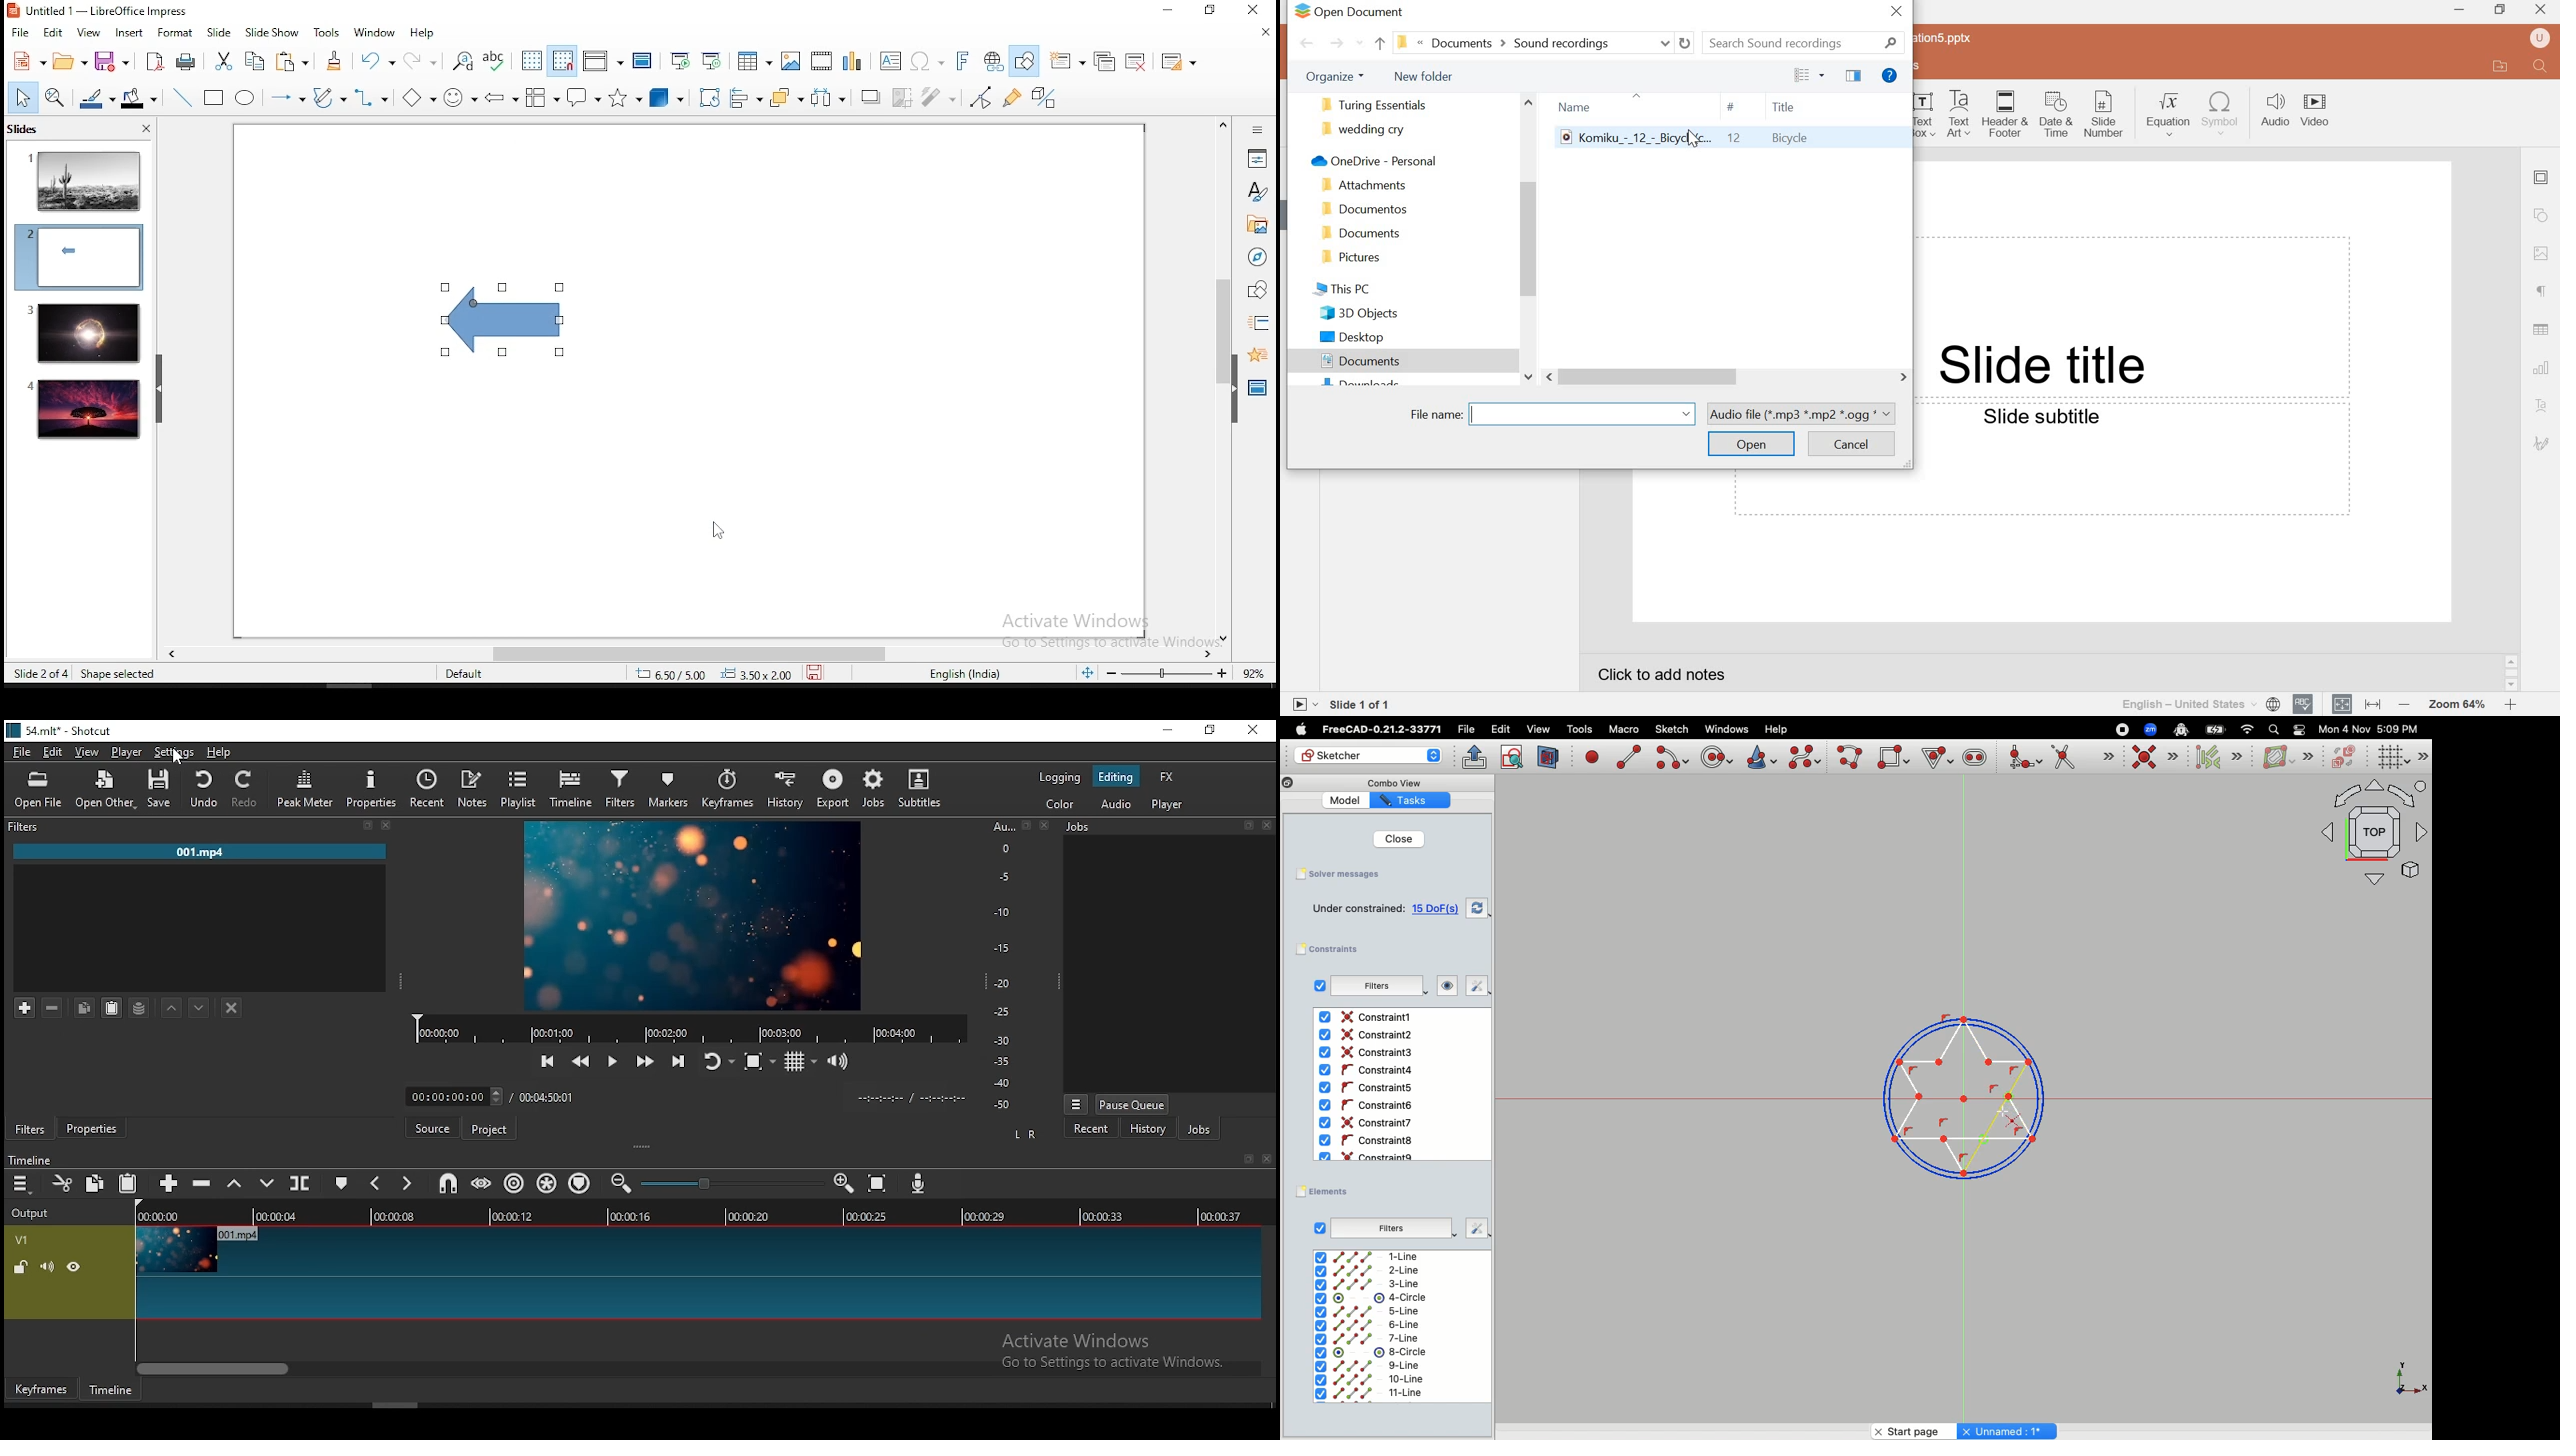 This screenshot has width=2576, height=1456. I want to click on hyperlink, so click(994, 62).